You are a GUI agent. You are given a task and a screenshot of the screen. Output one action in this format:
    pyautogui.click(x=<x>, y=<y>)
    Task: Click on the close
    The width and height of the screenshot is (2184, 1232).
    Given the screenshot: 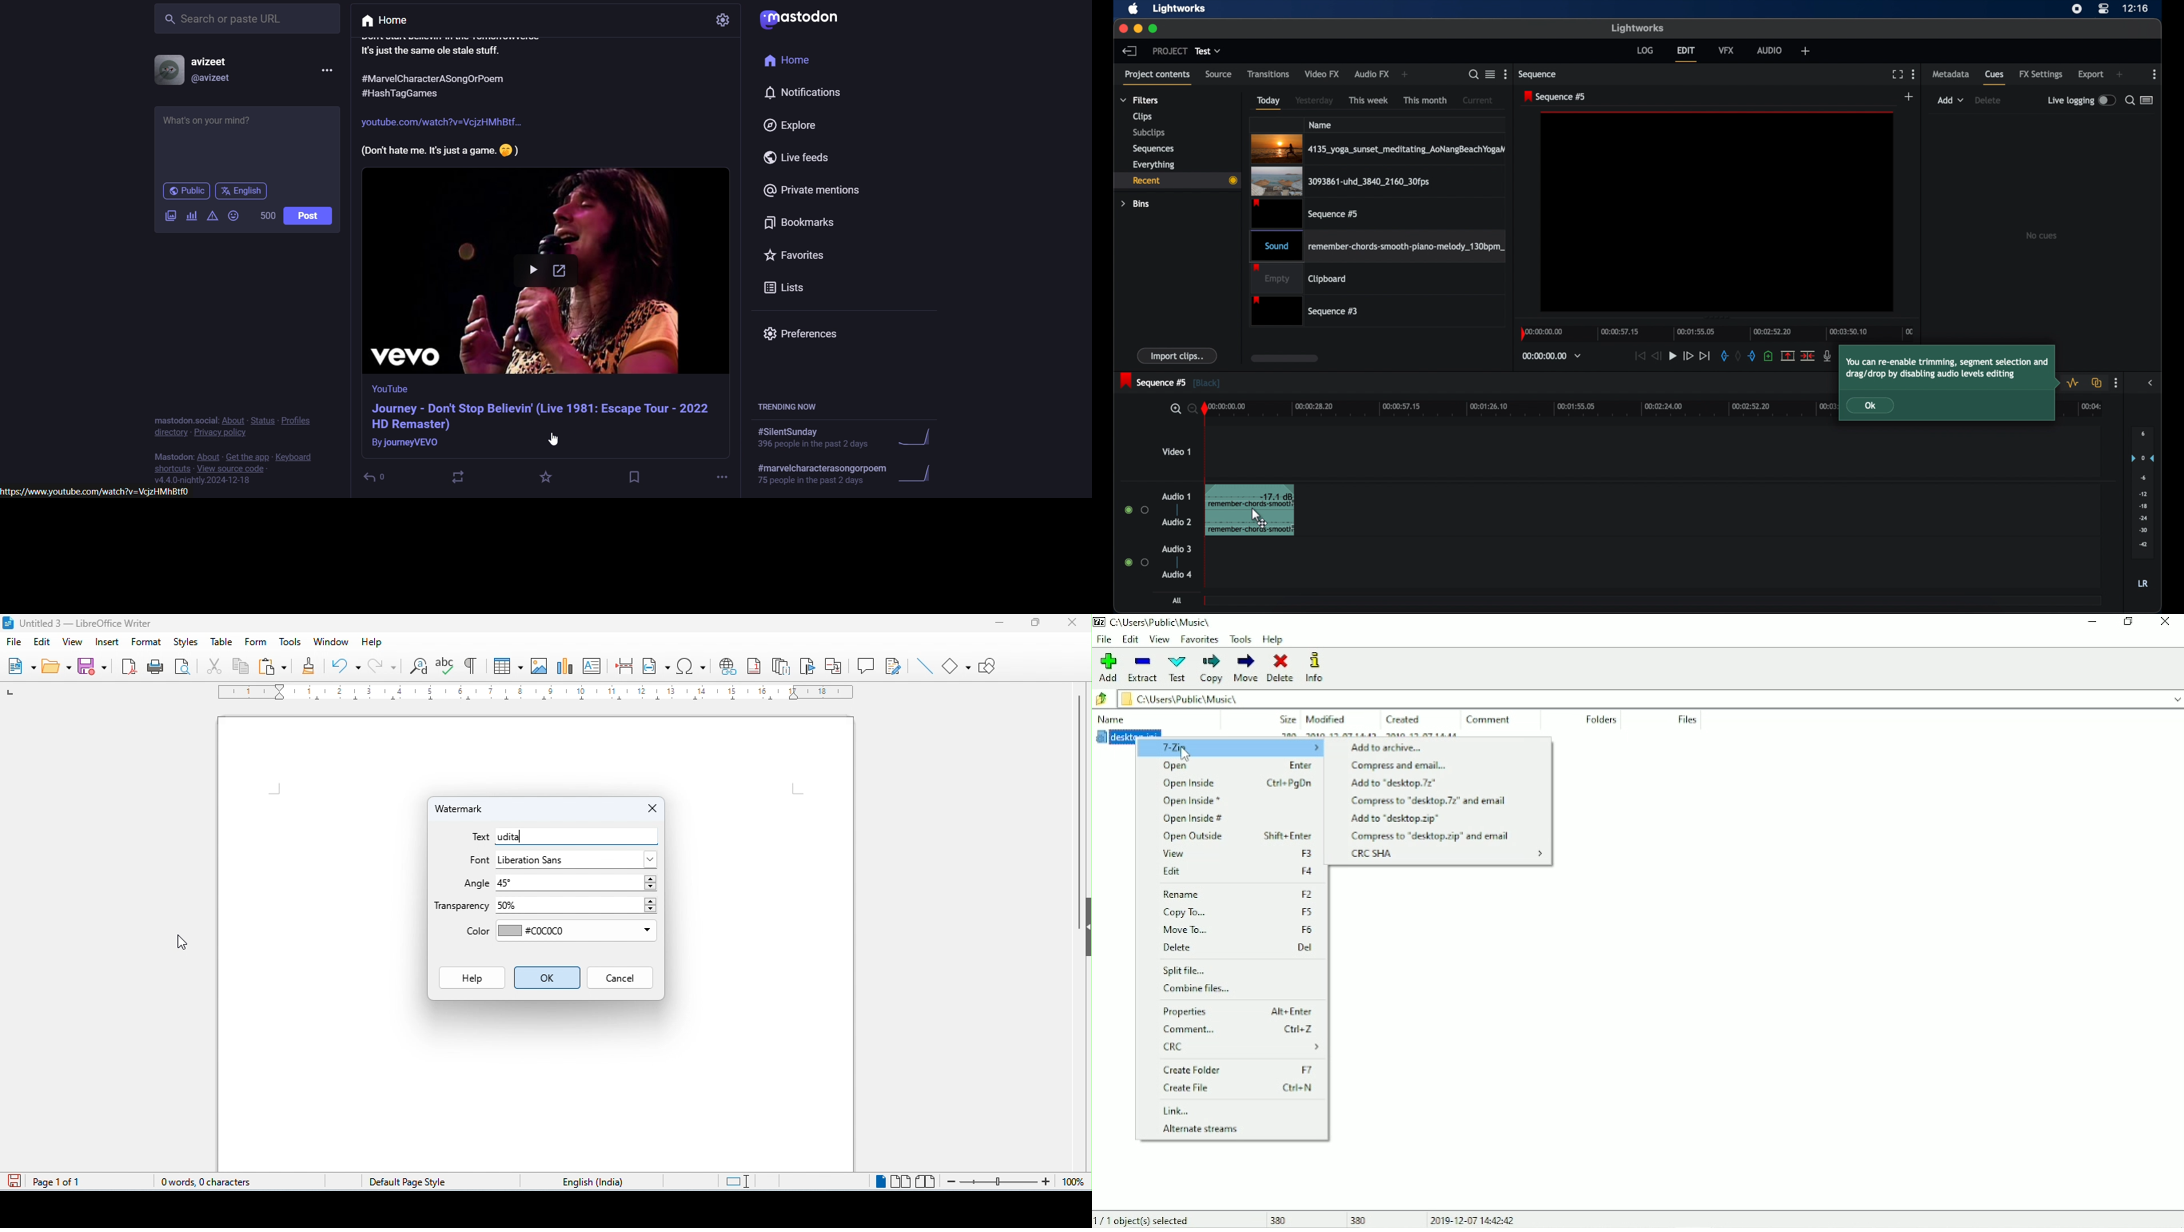 What is the action you would take?
    pyautogui.click(x=1123, y=29)
    